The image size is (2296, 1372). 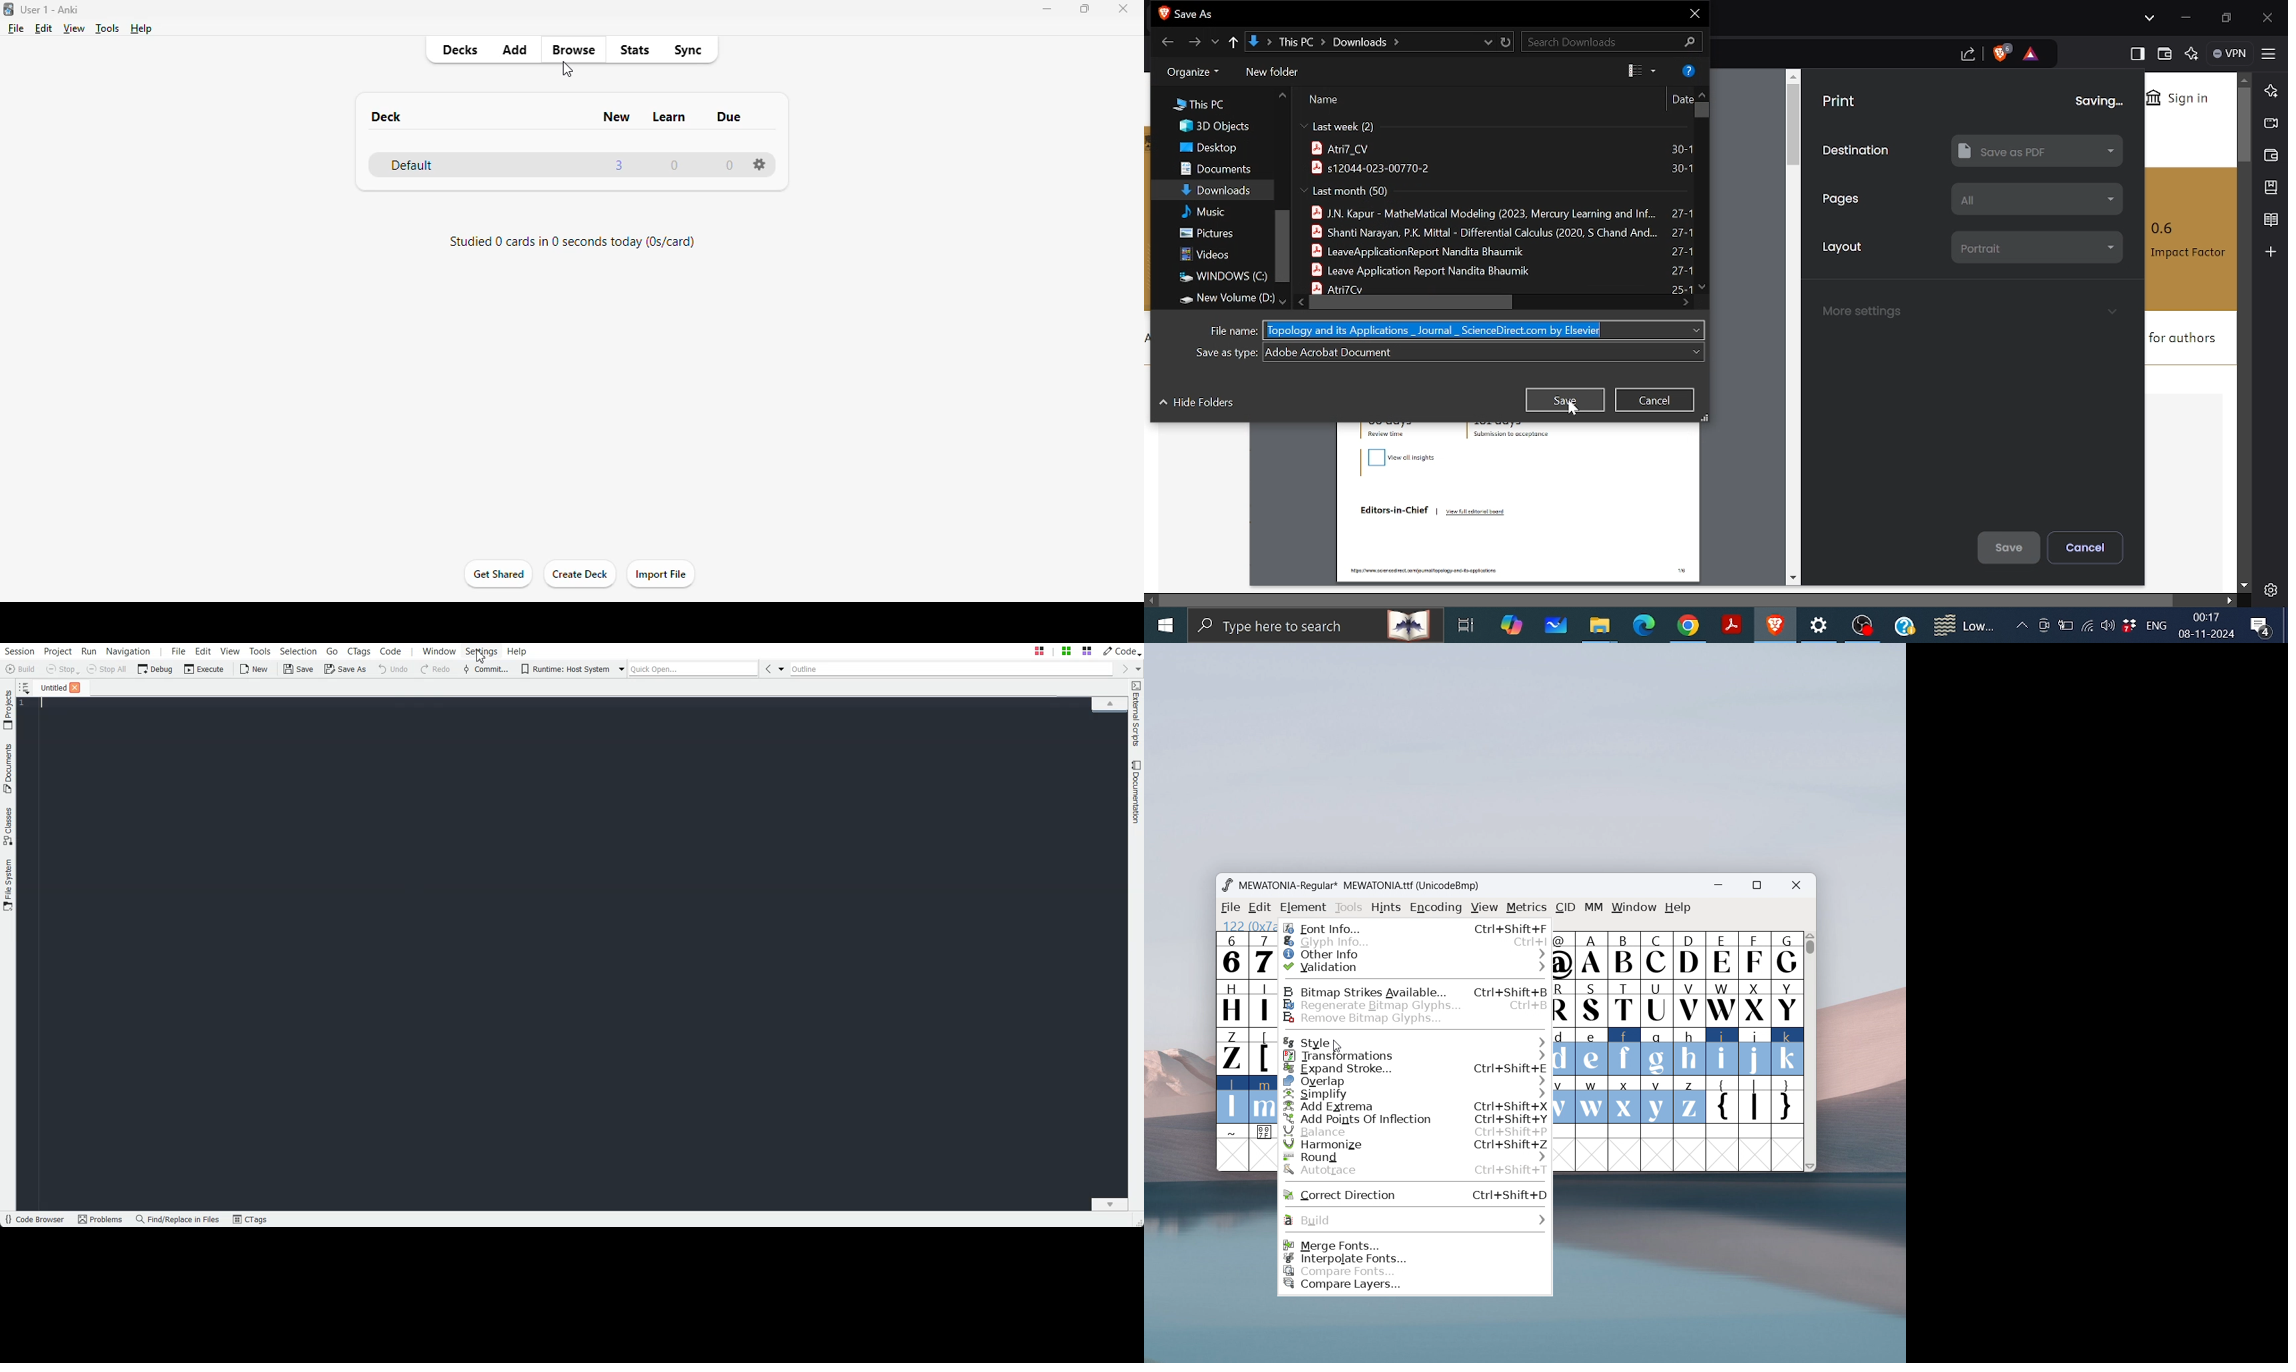 I want to click on import file, so click(x=660, y=575).